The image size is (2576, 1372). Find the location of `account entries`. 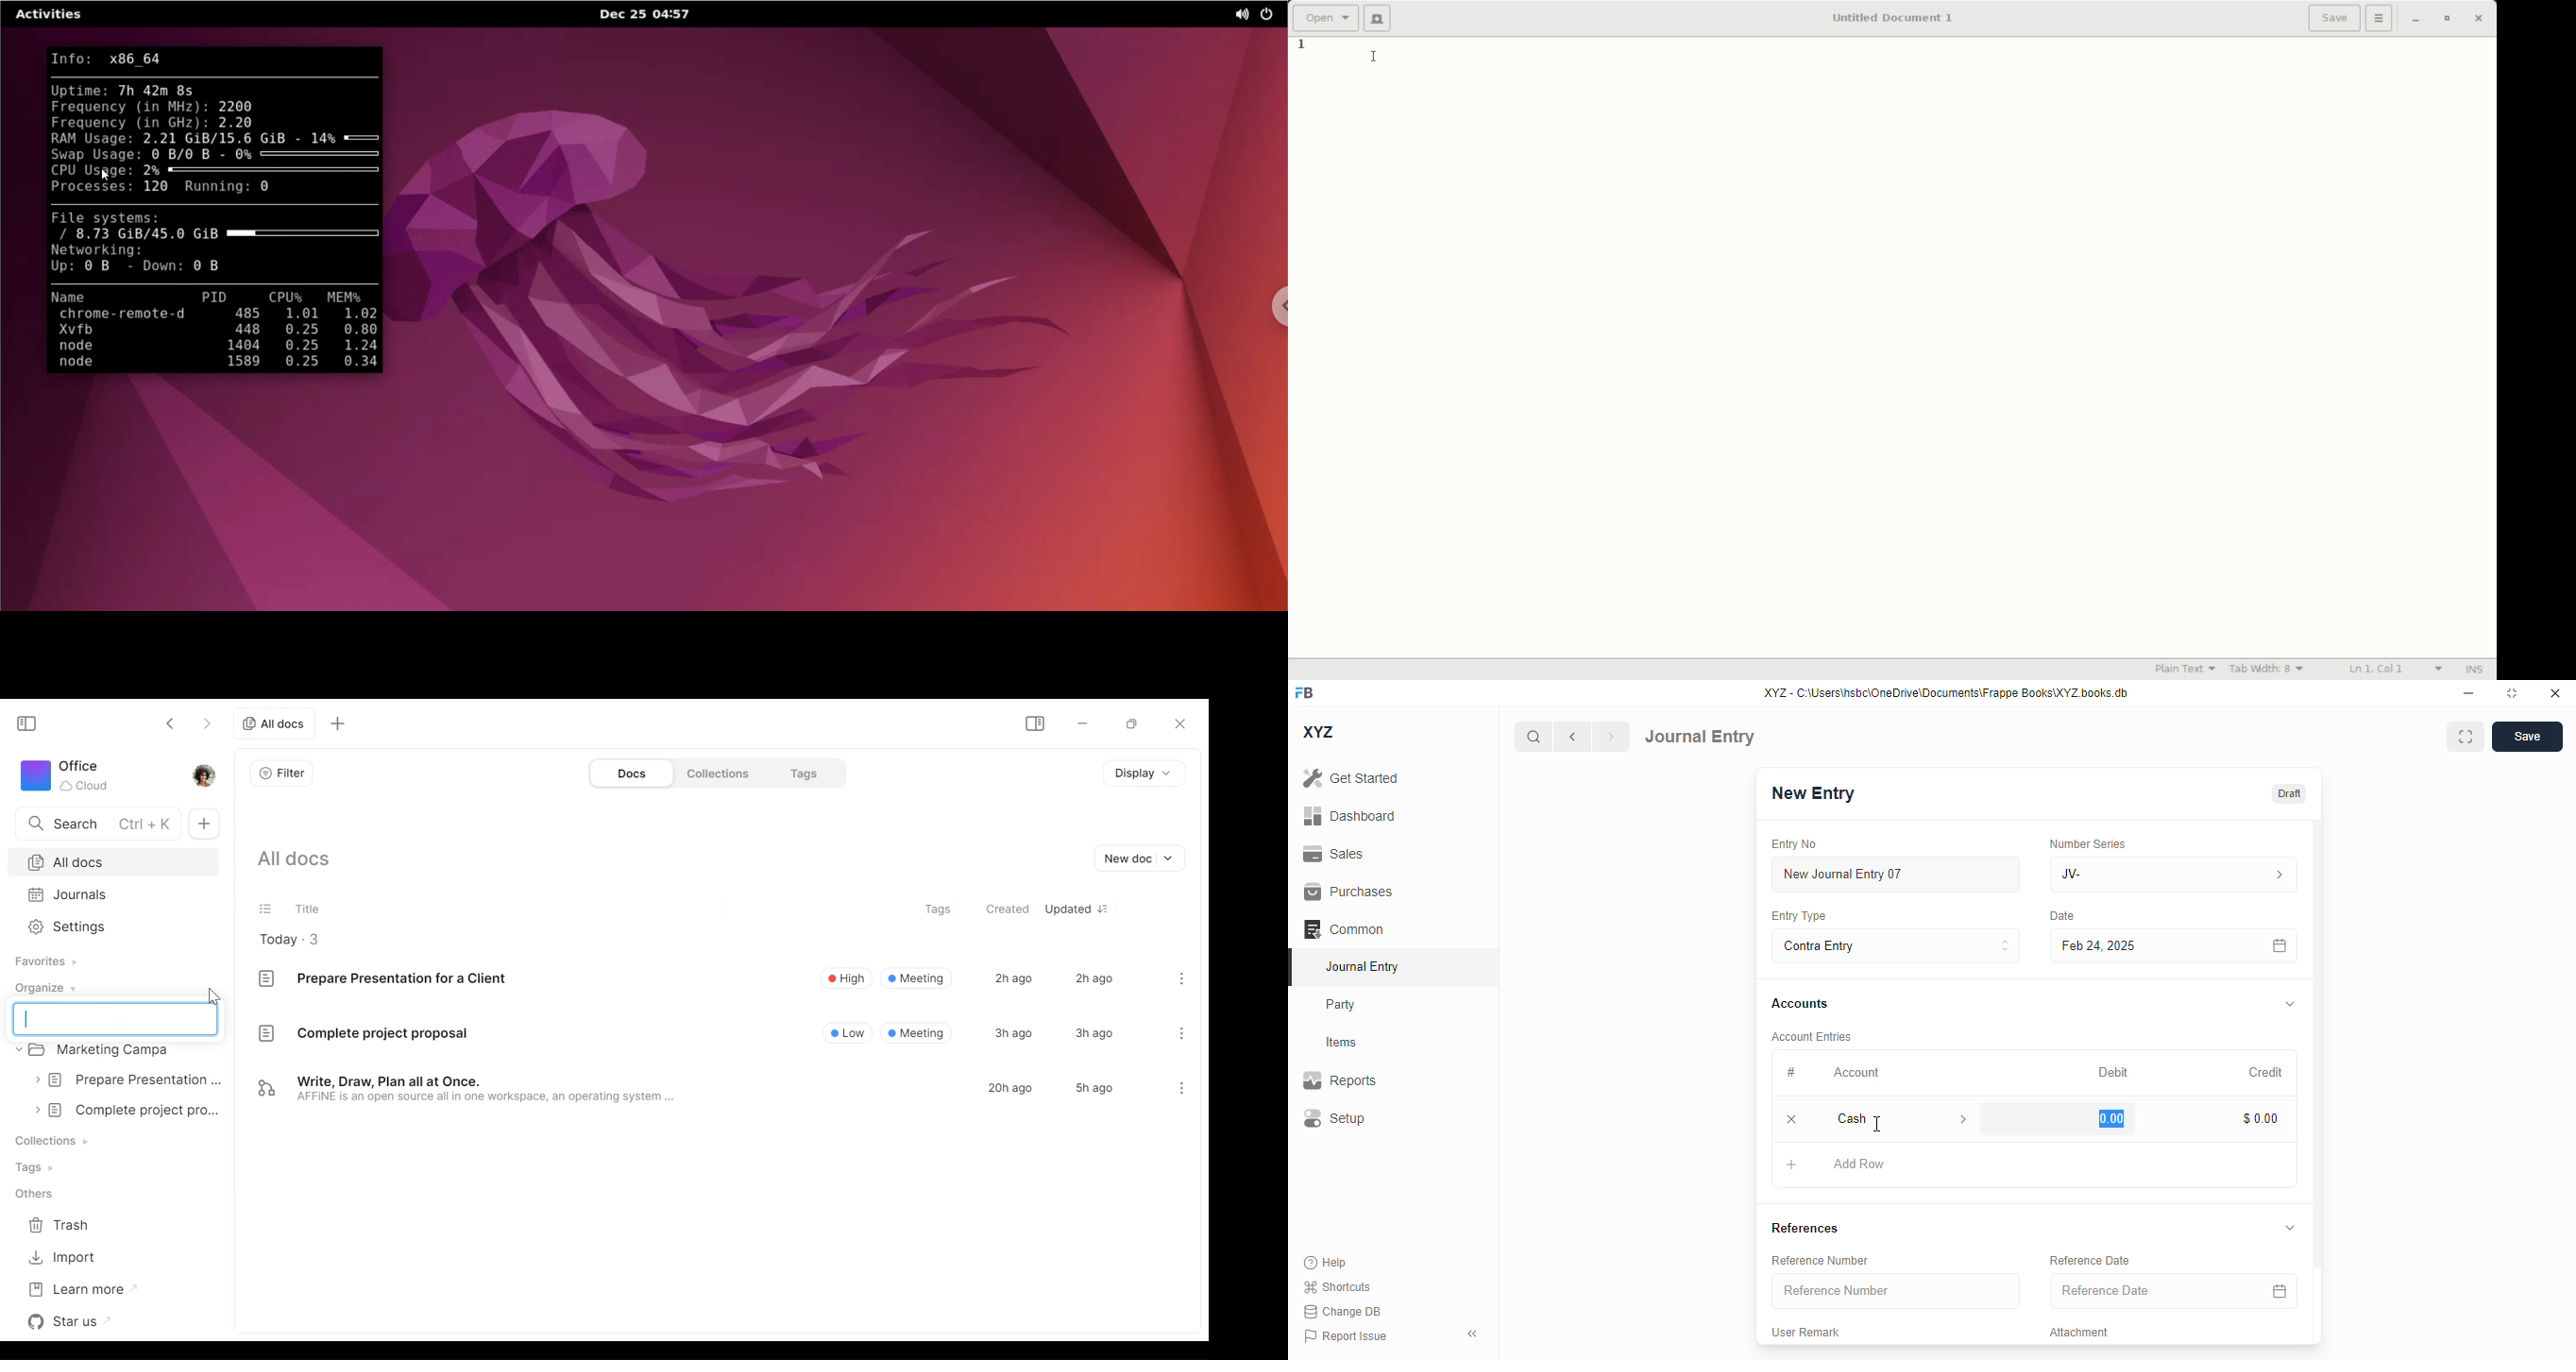

account entries is located at coordinates (1813, 1036).